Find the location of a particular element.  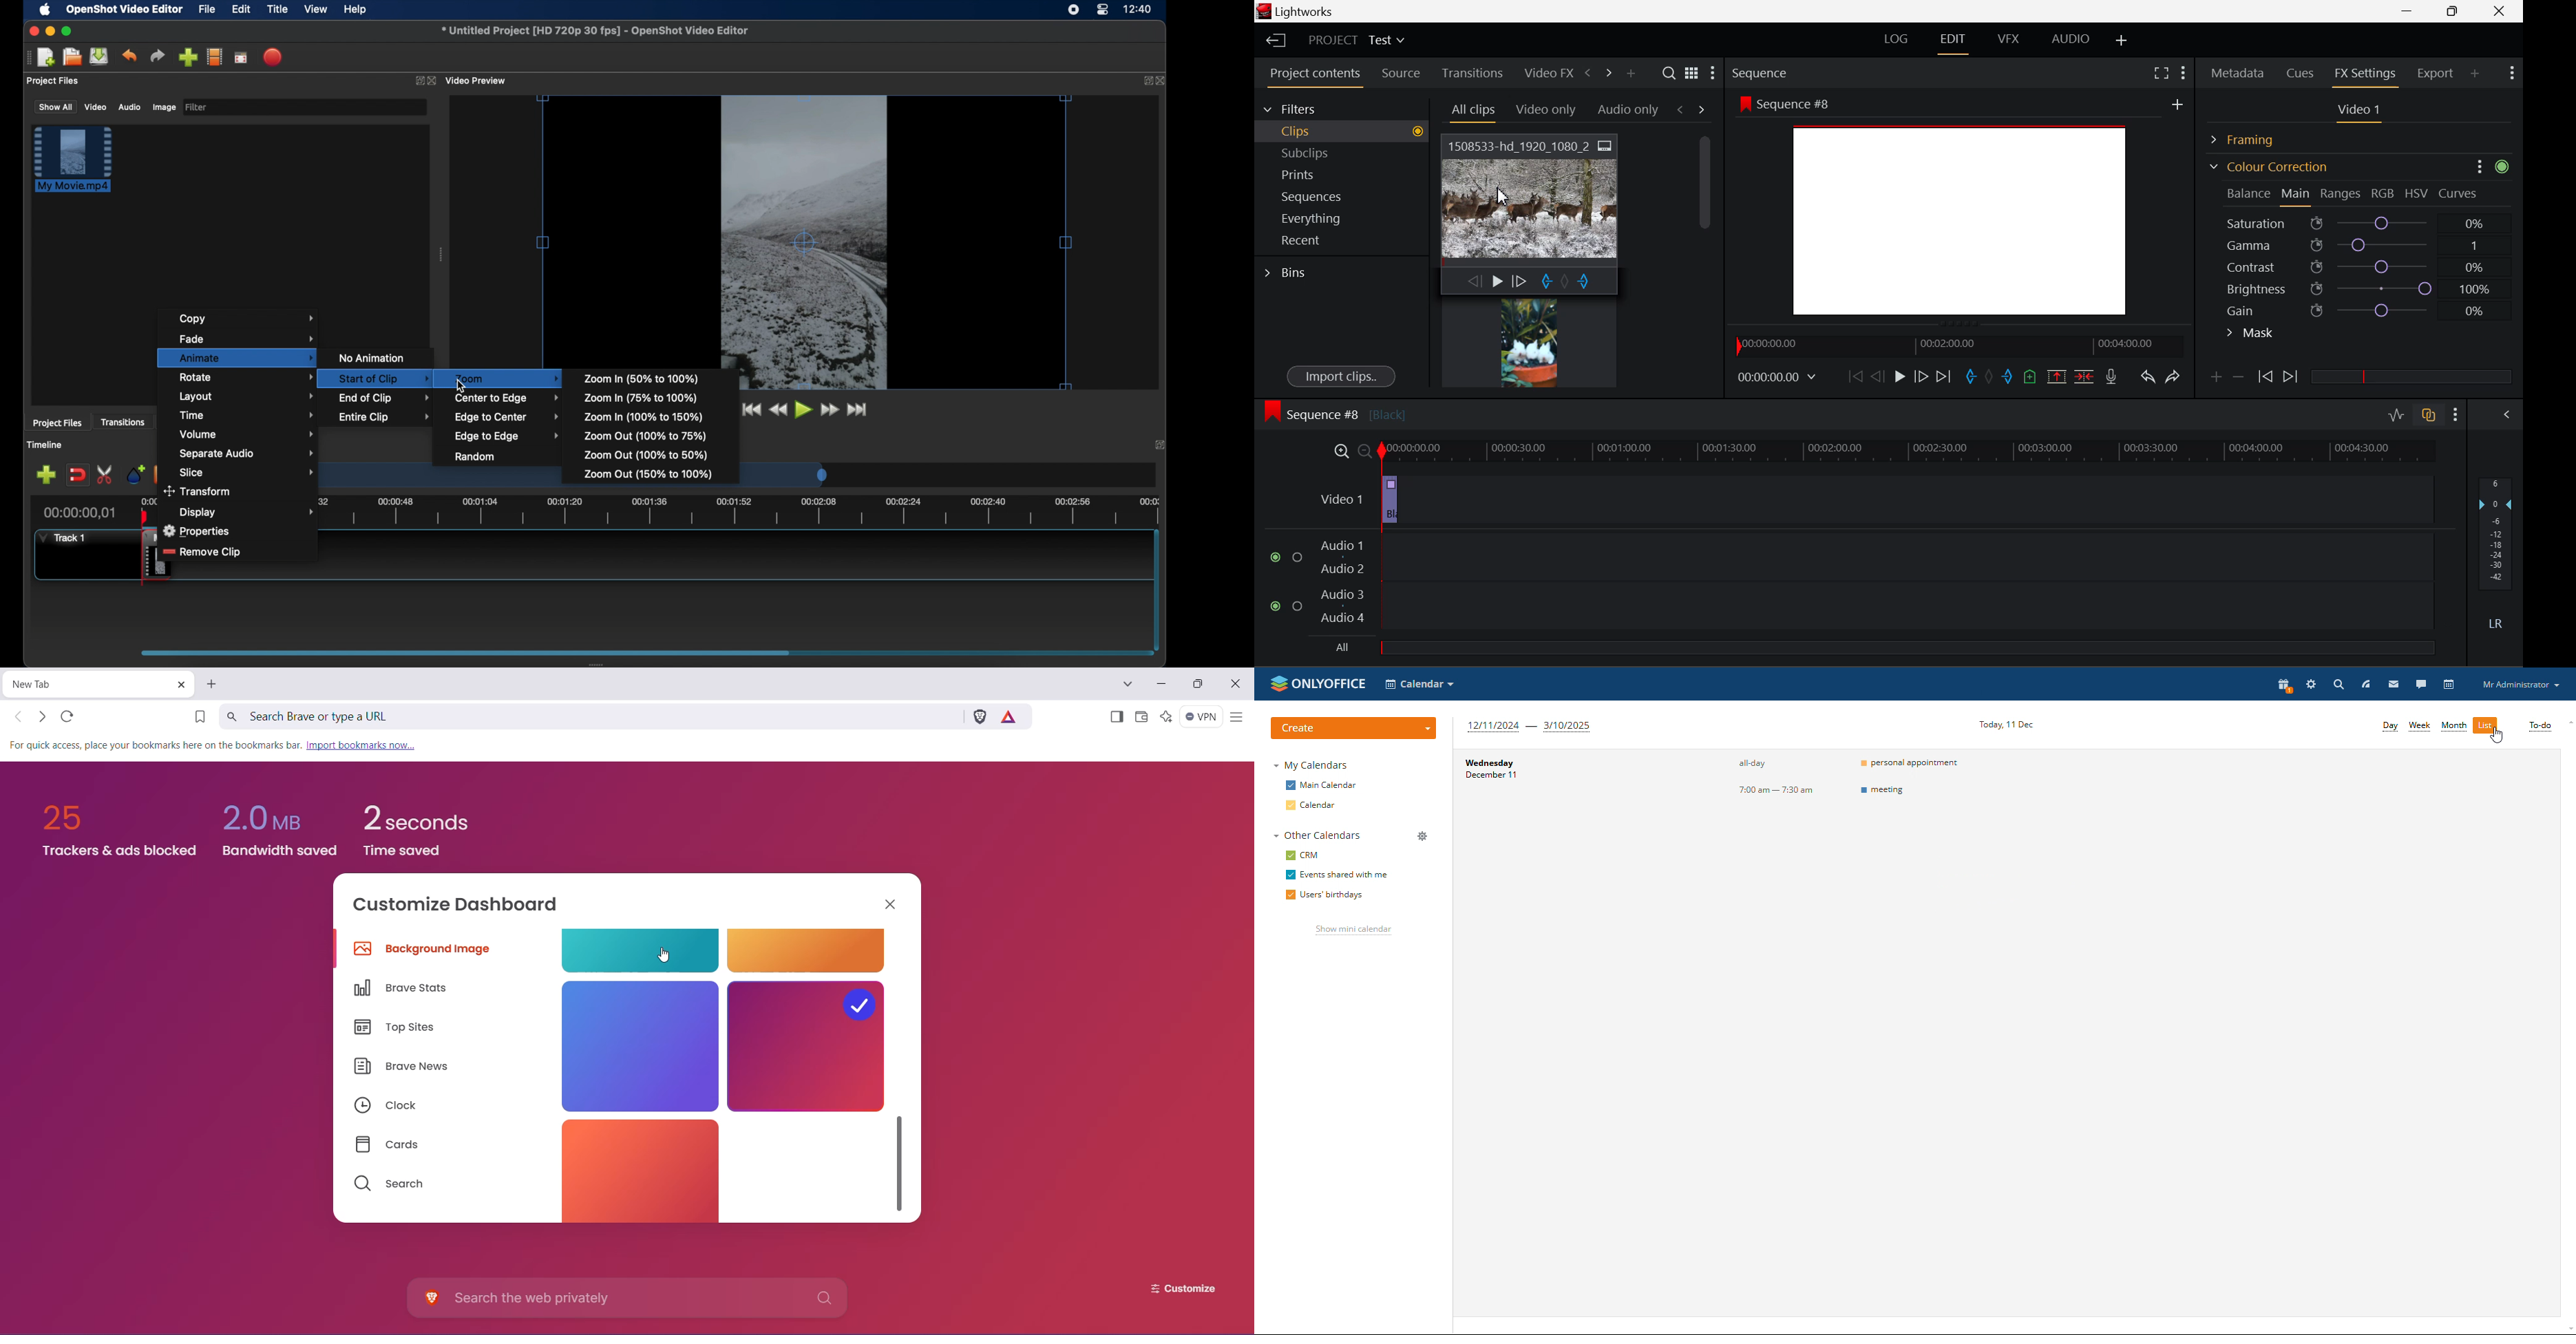

HSV is located at coordinates (2417, 193).